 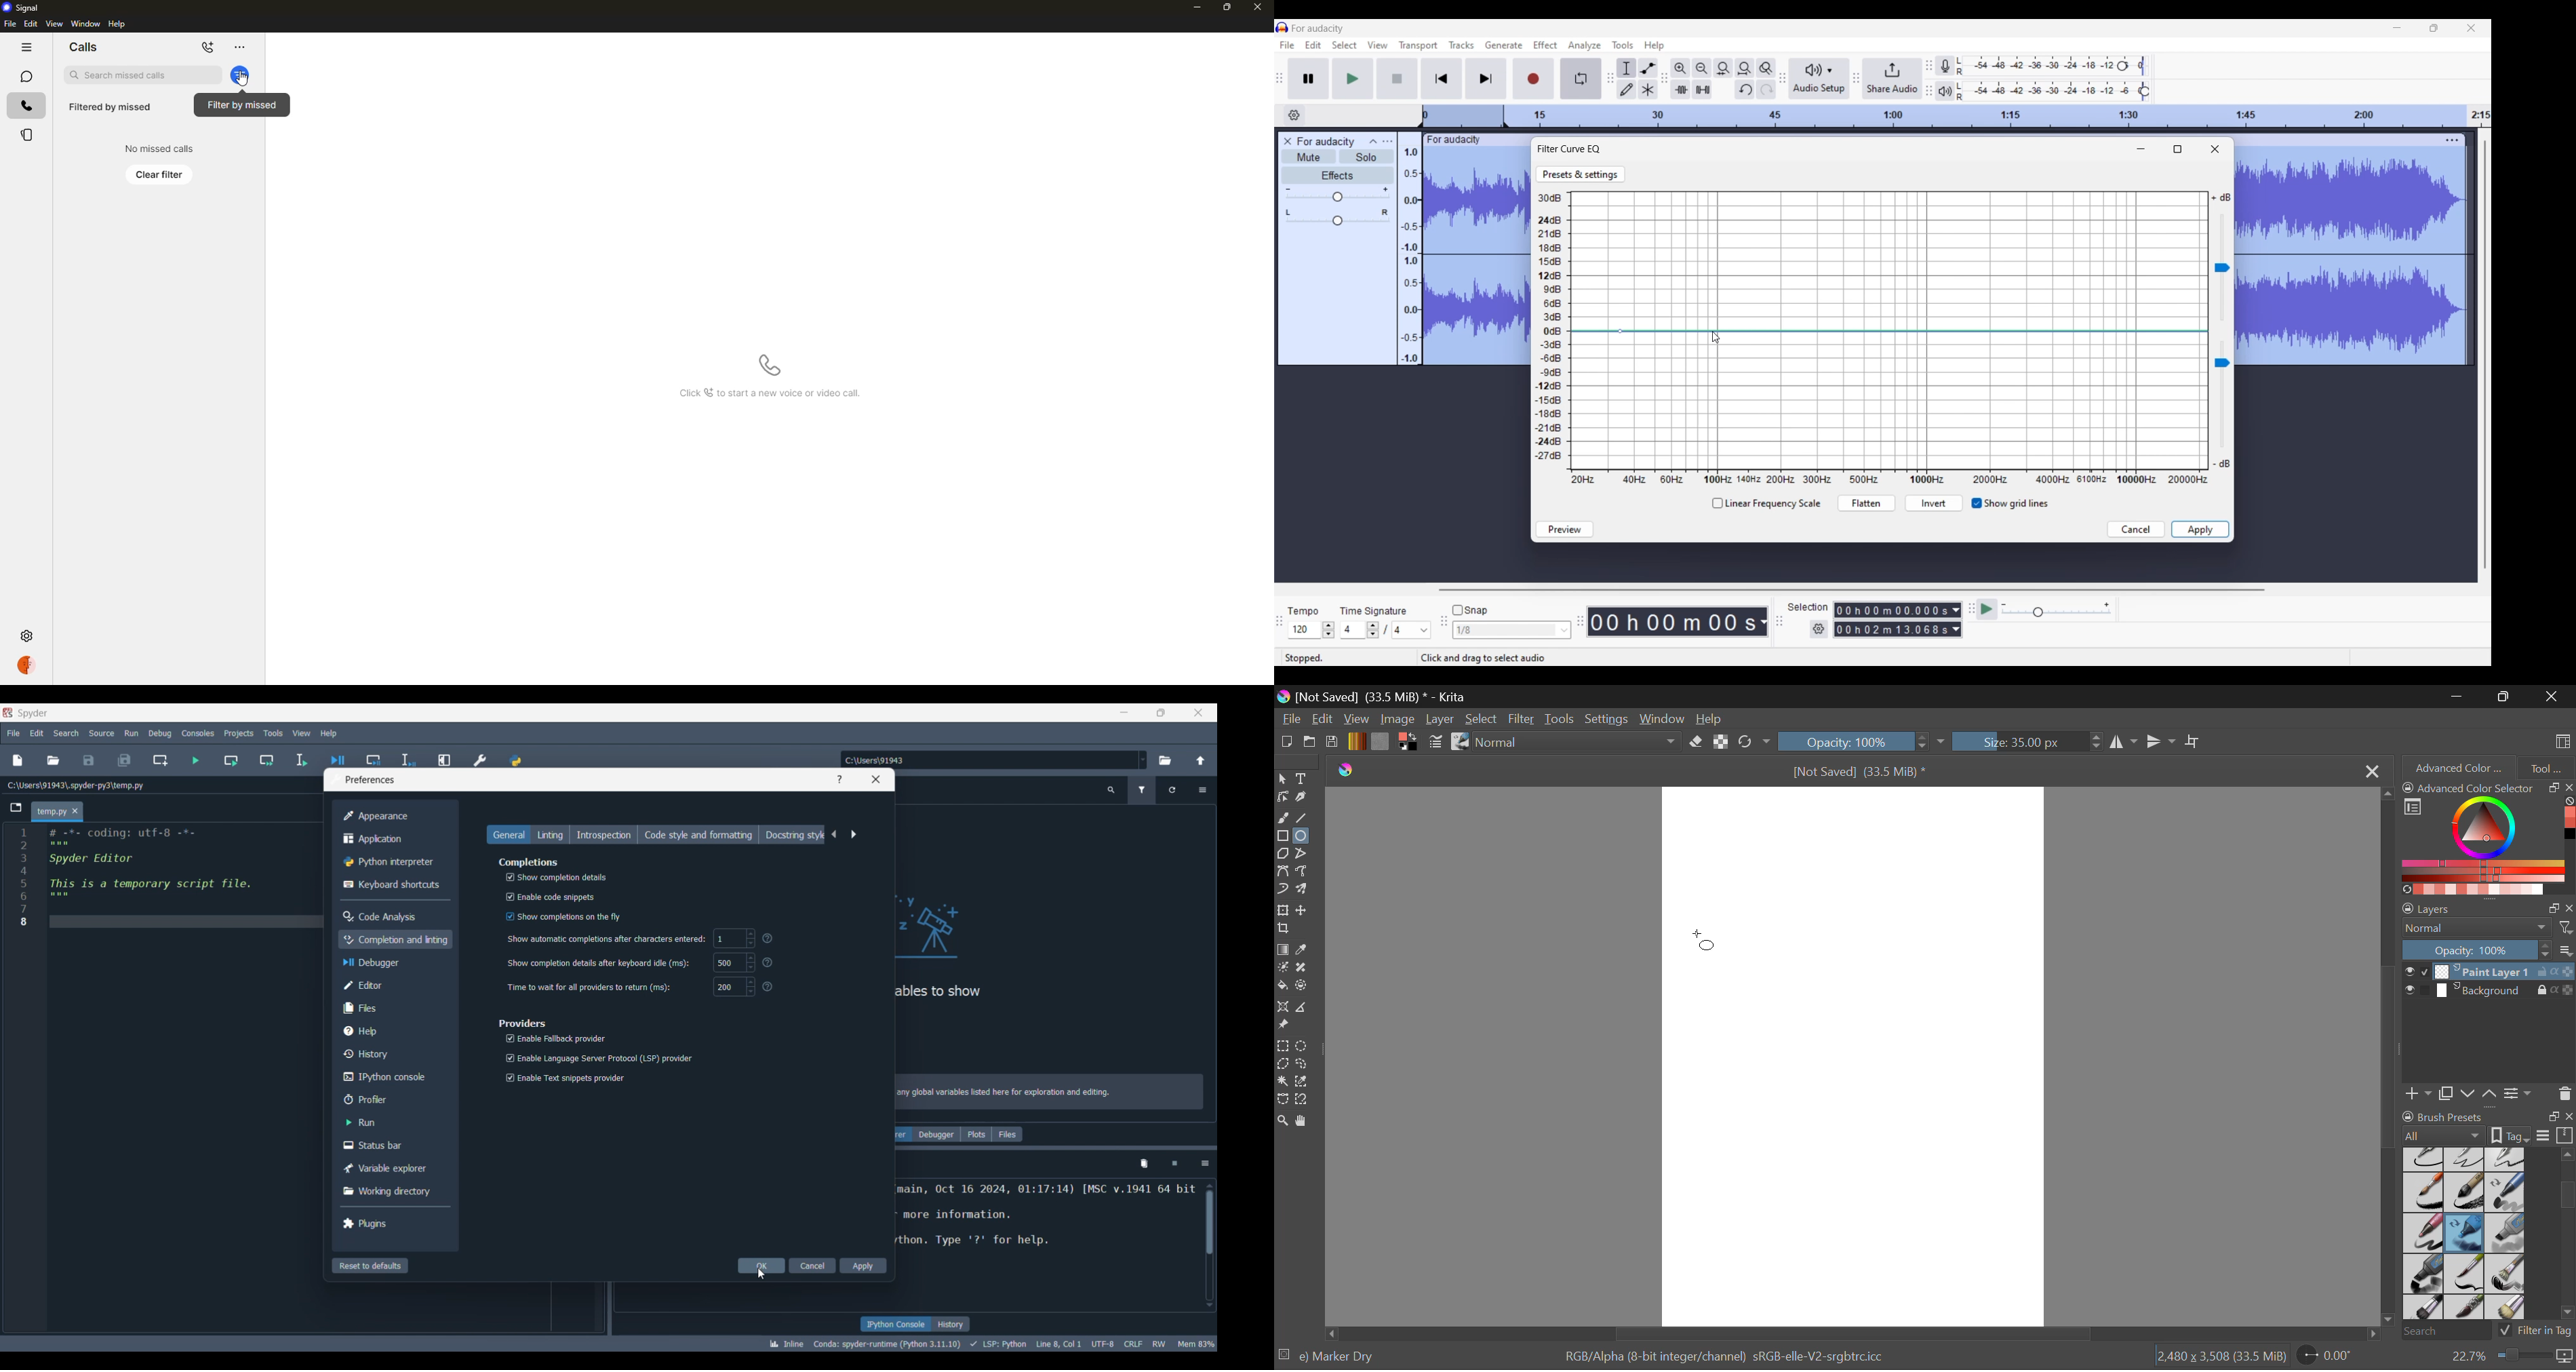 I want to click on close, so click(x=1259, y=7).